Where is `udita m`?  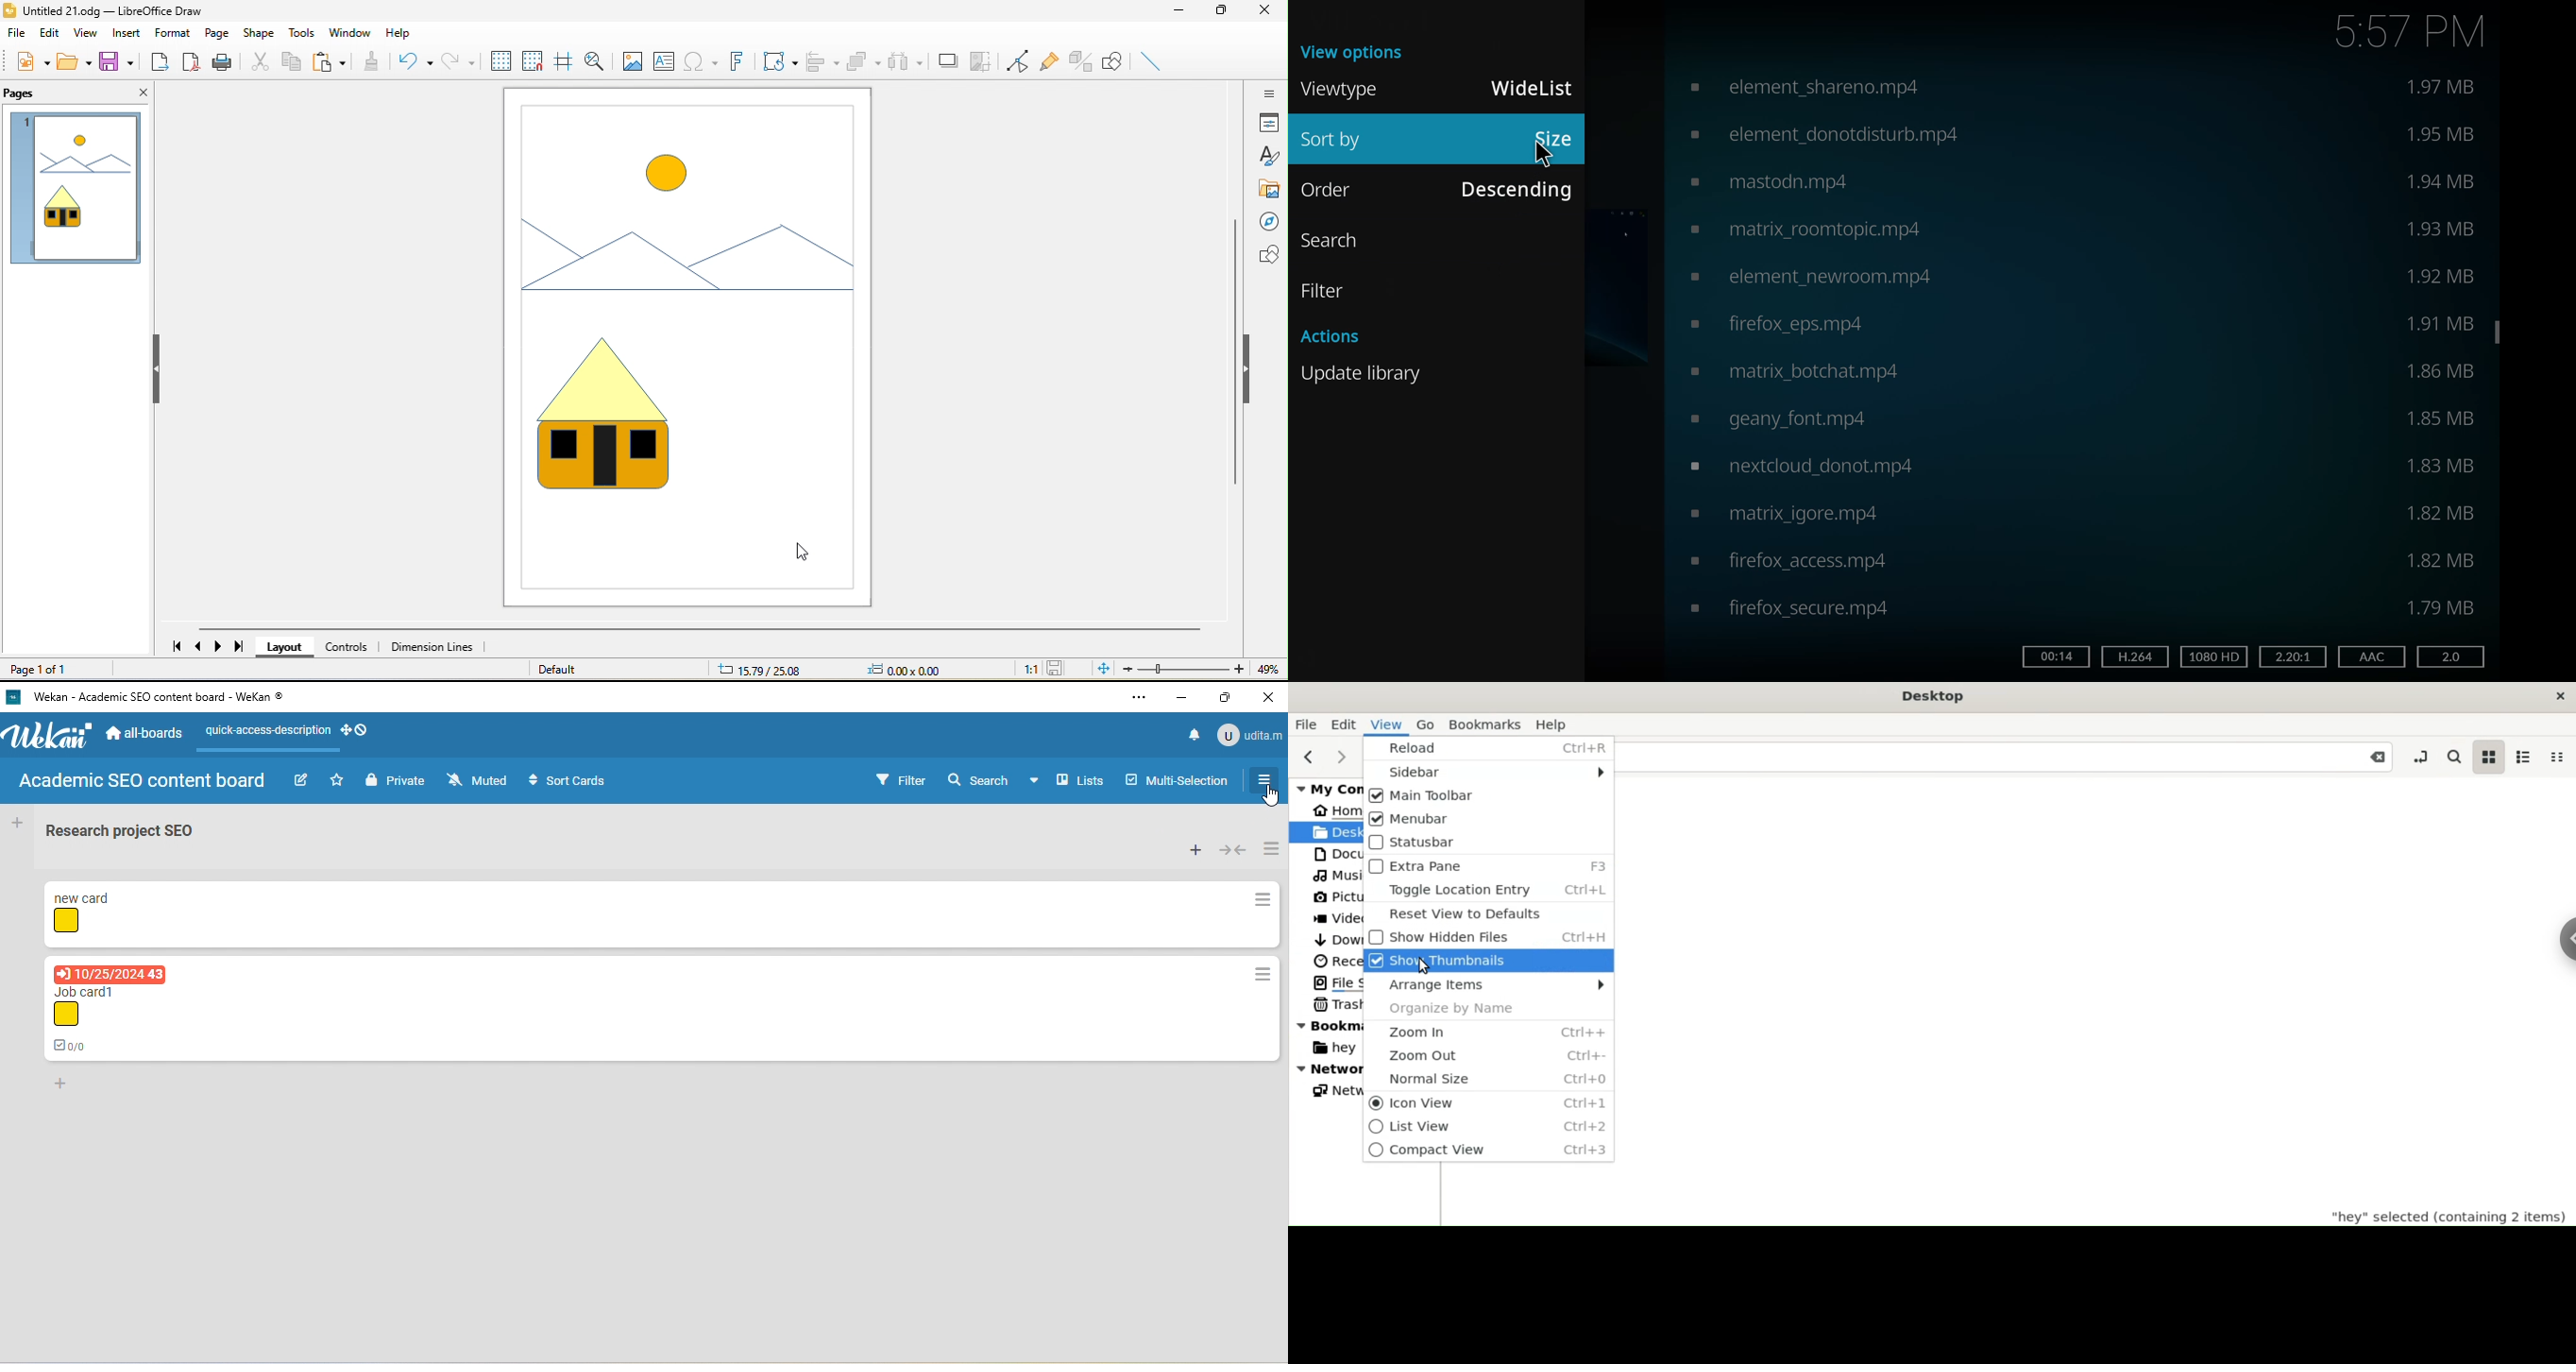
udita m is located at coordinates (1252, 737).